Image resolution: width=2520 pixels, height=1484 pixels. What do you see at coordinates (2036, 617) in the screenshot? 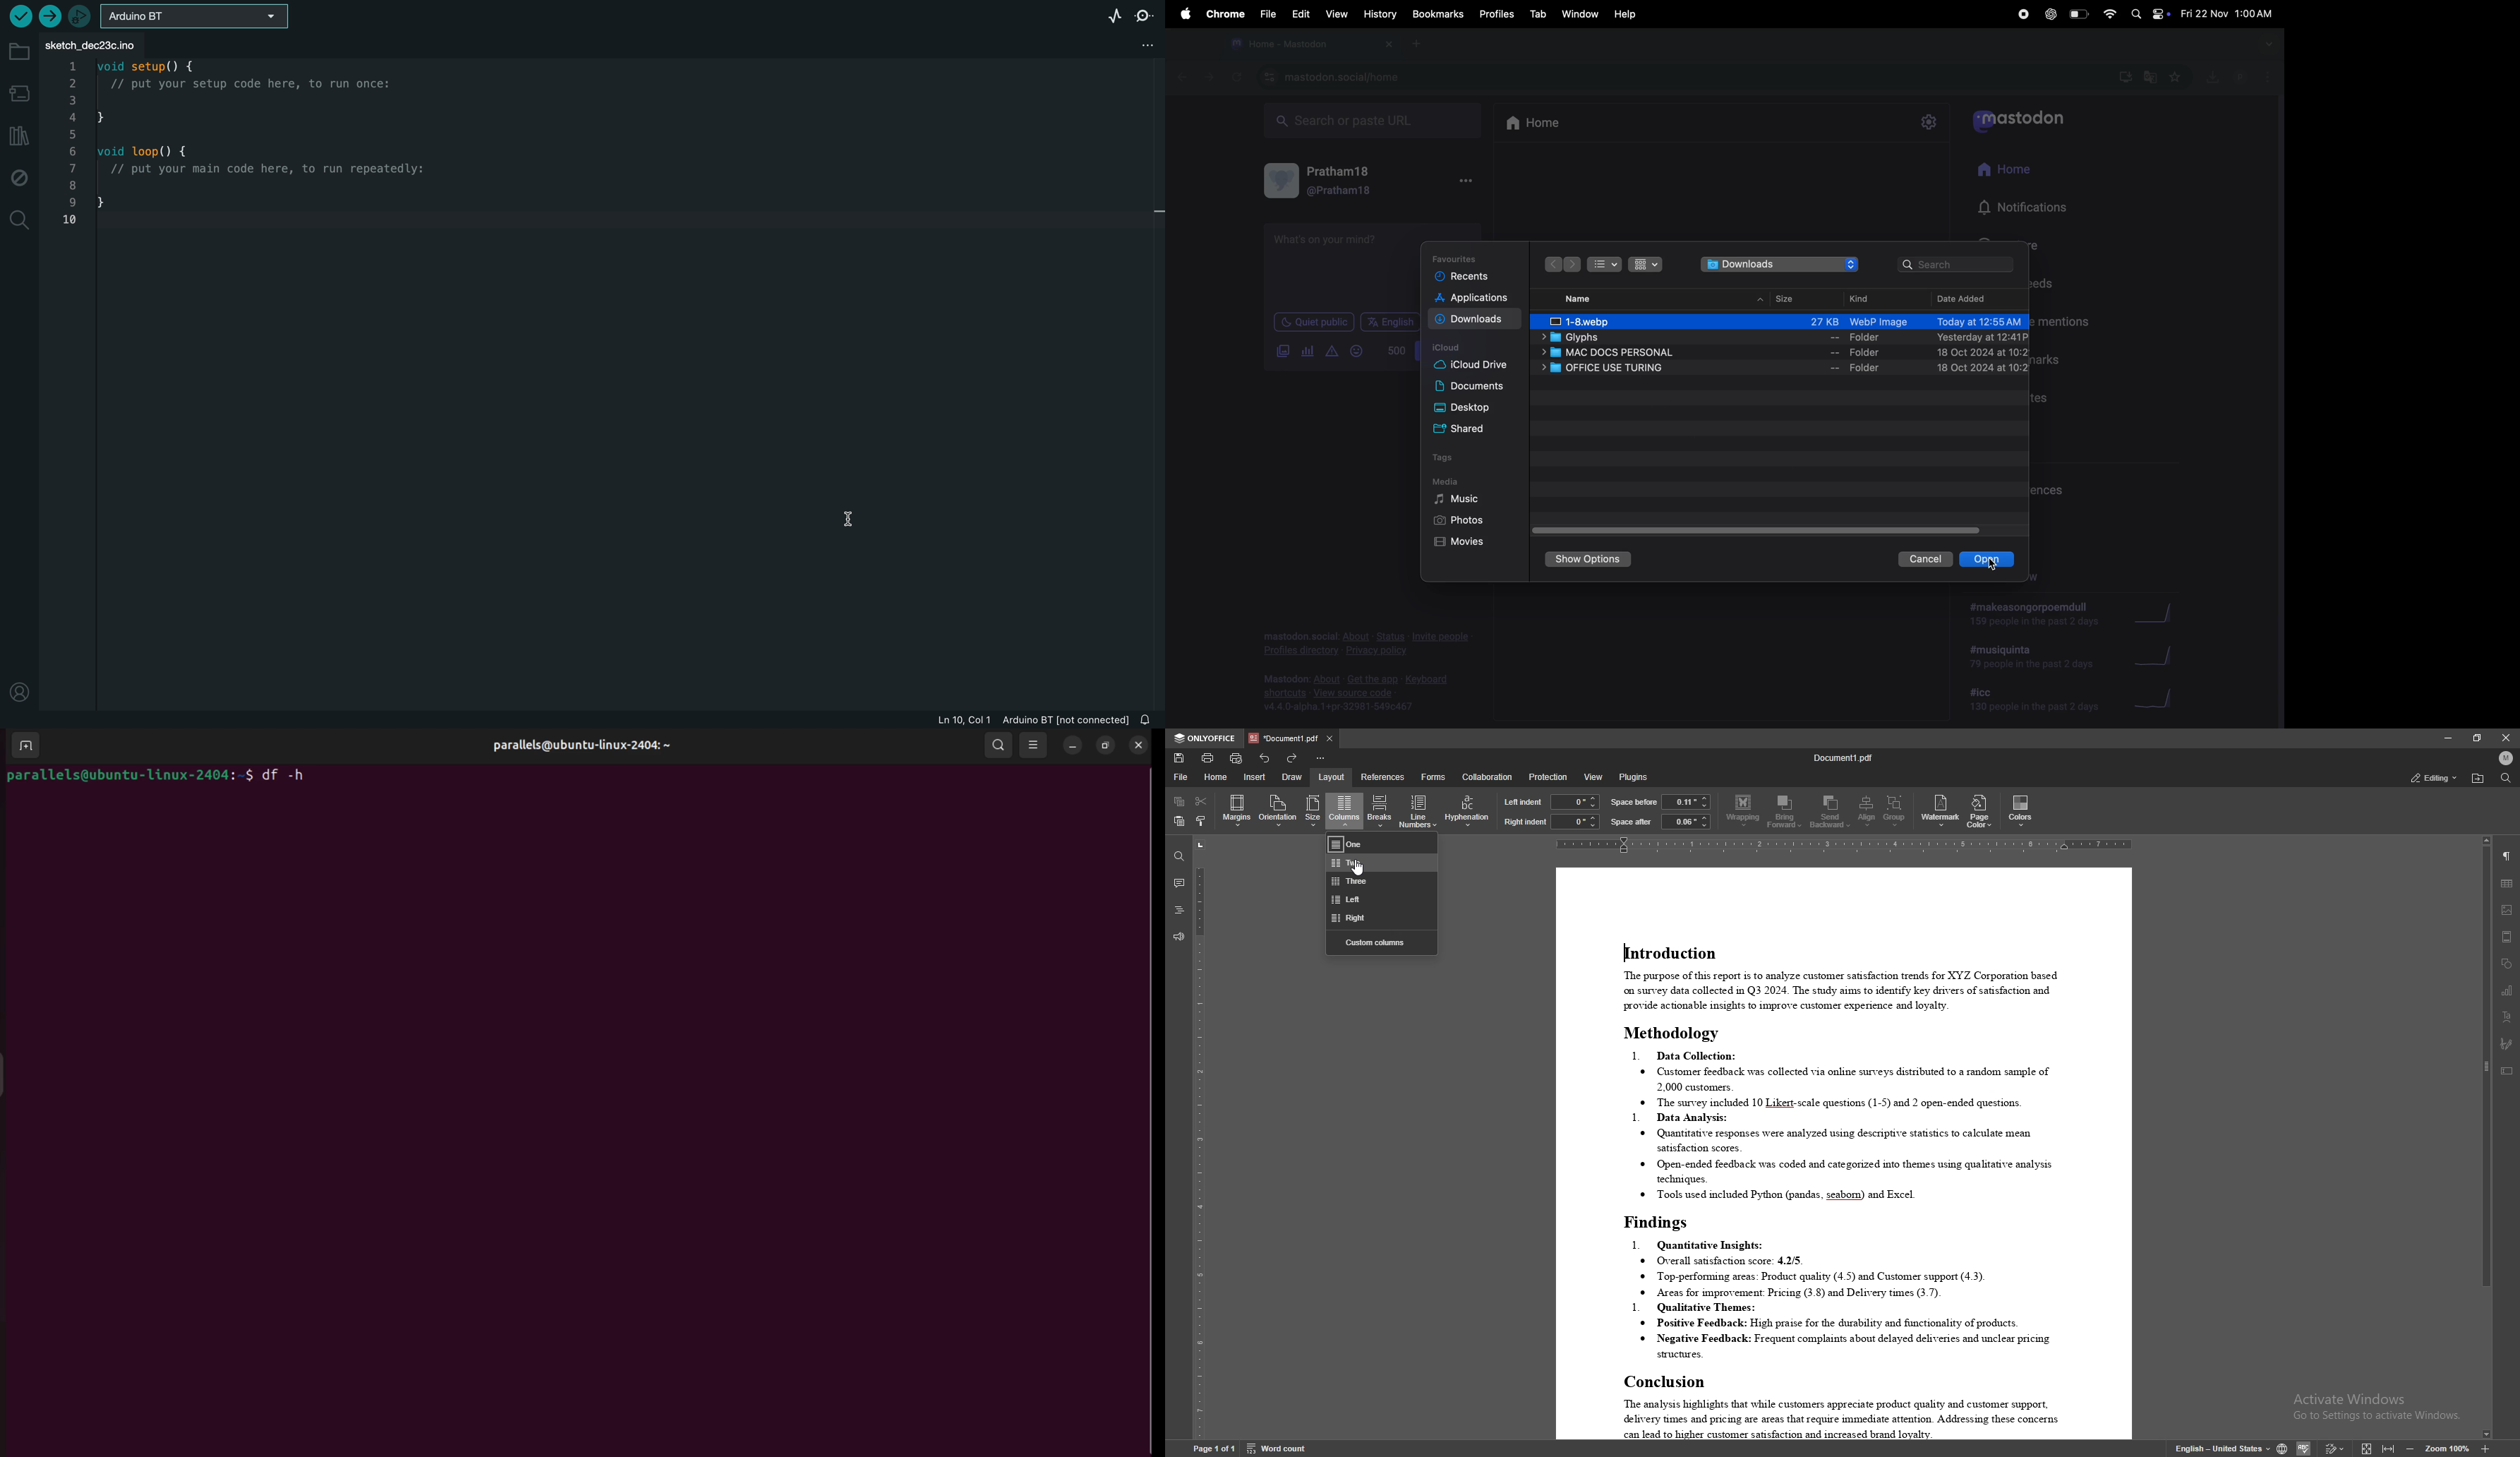
I see `trending now` at bounding box center [2036, 617].